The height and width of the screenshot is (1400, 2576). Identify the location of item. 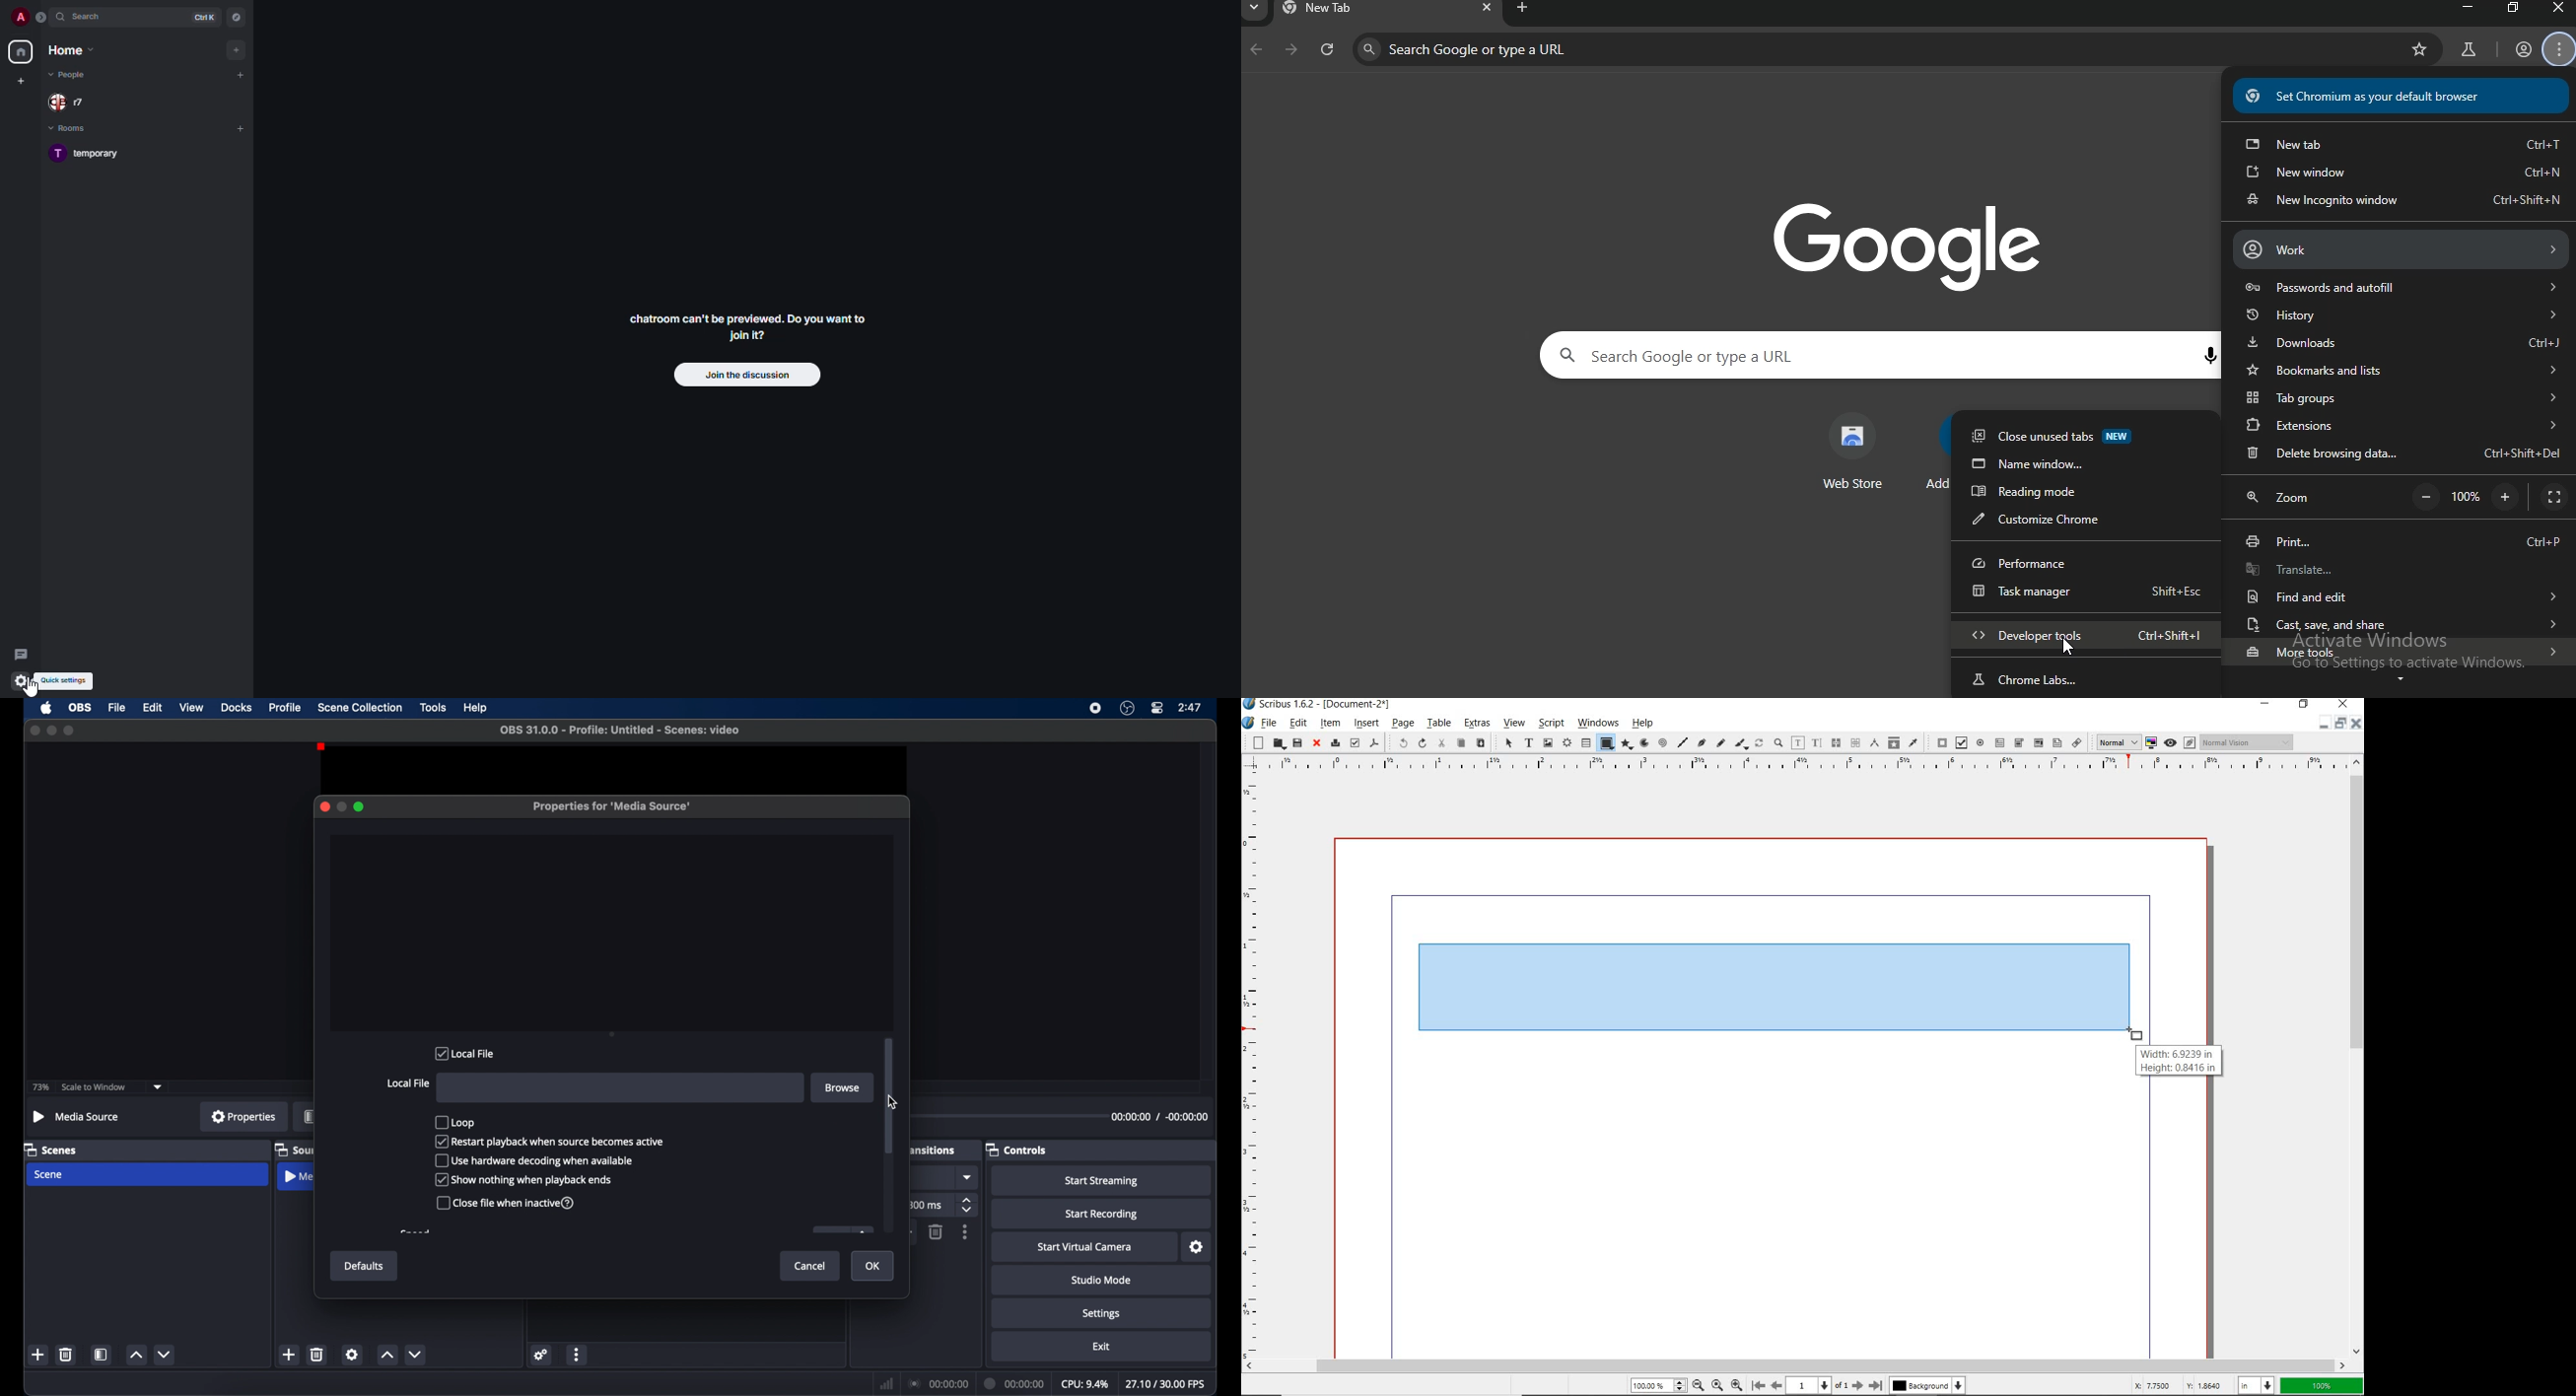
(1331, 723).